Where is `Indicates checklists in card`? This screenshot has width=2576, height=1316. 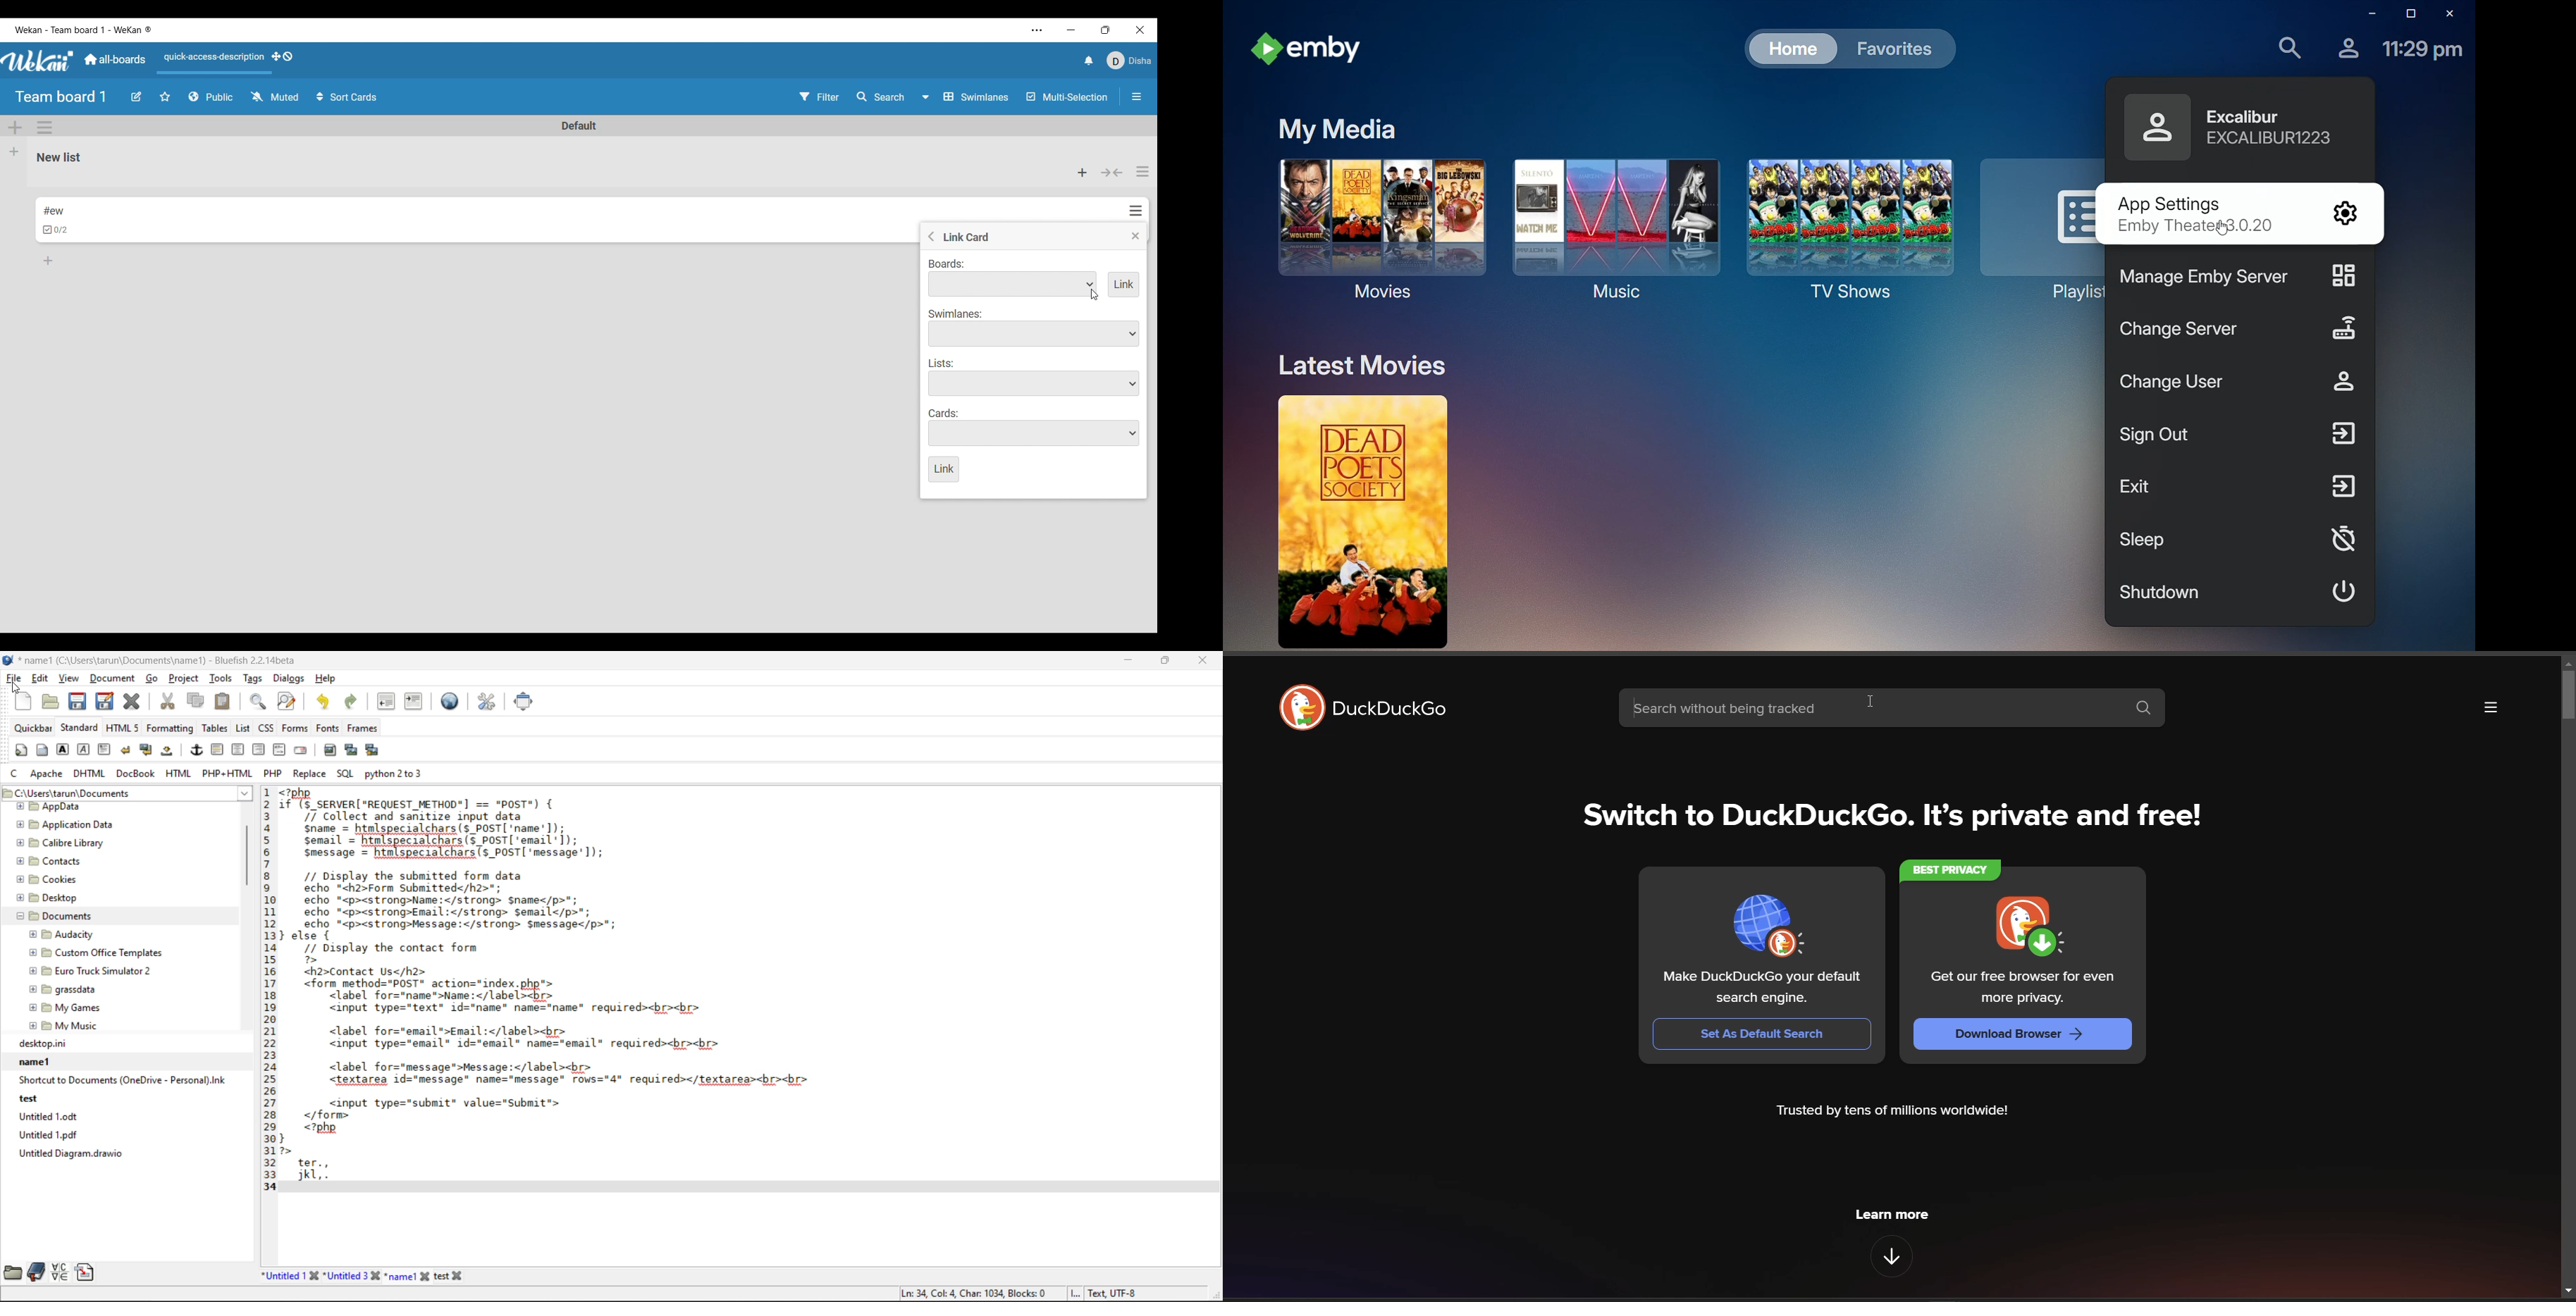 Indicates checklists in card is located at coordinates (55, 230).